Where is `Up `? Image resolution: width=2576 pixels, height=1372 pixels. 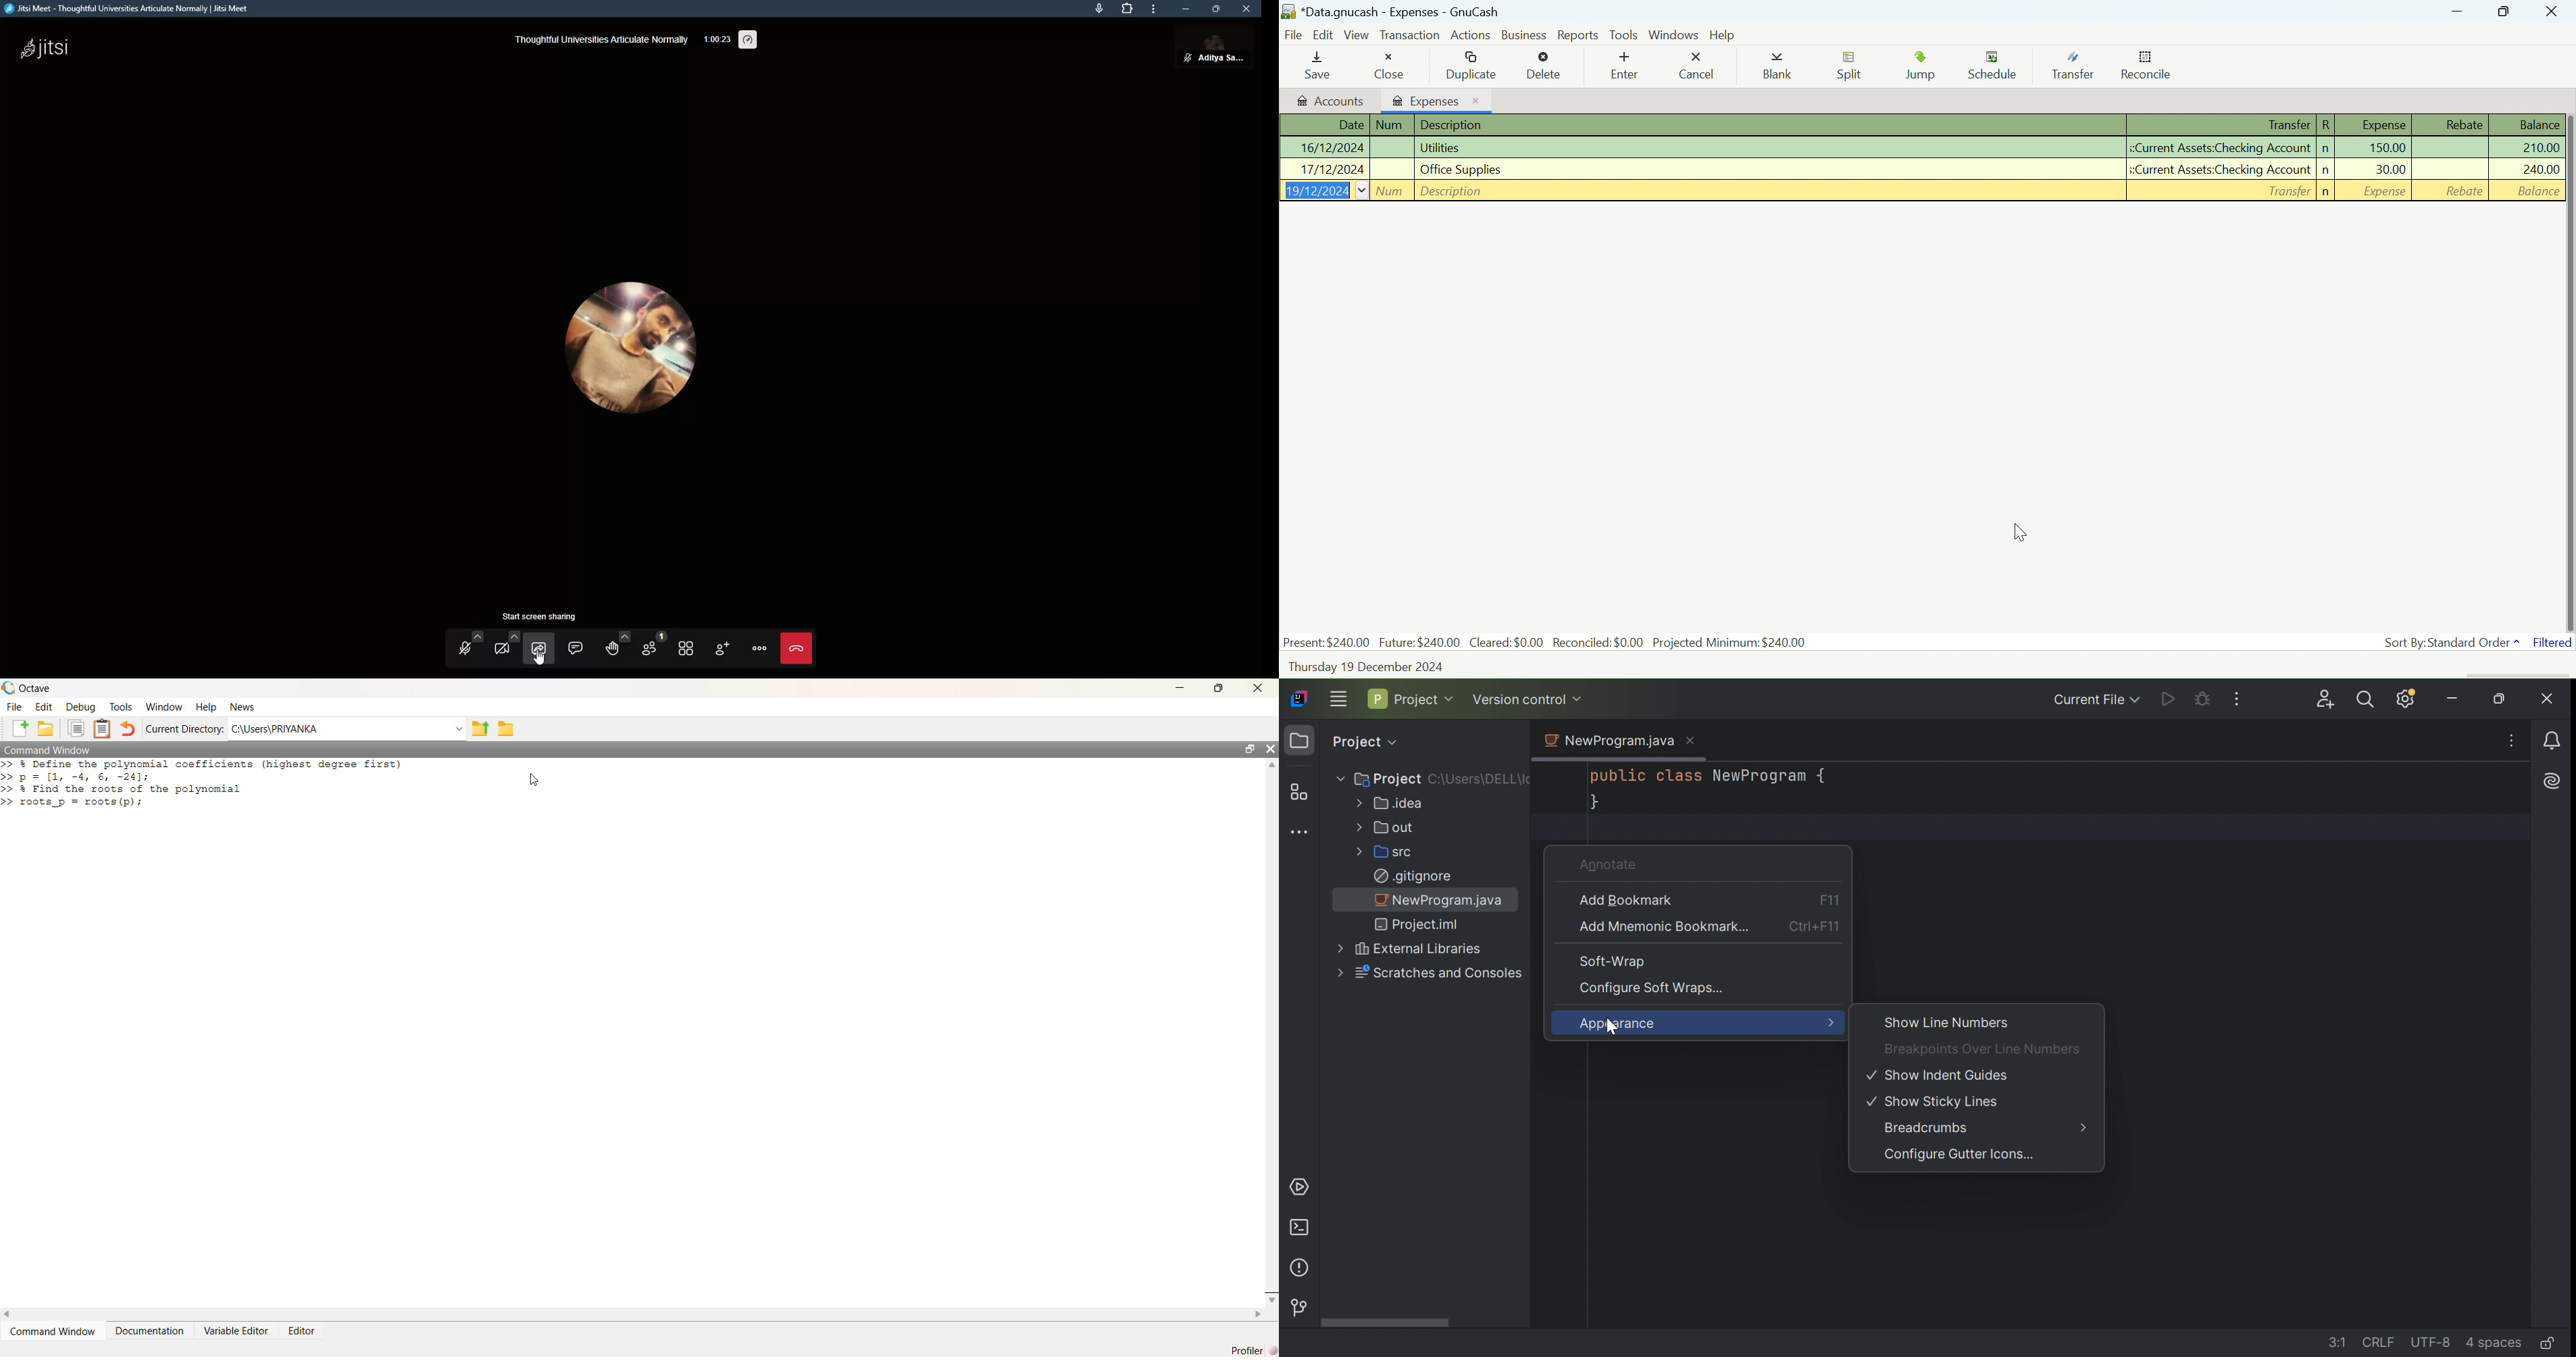 Up  is located at coordinates (1271, 767).